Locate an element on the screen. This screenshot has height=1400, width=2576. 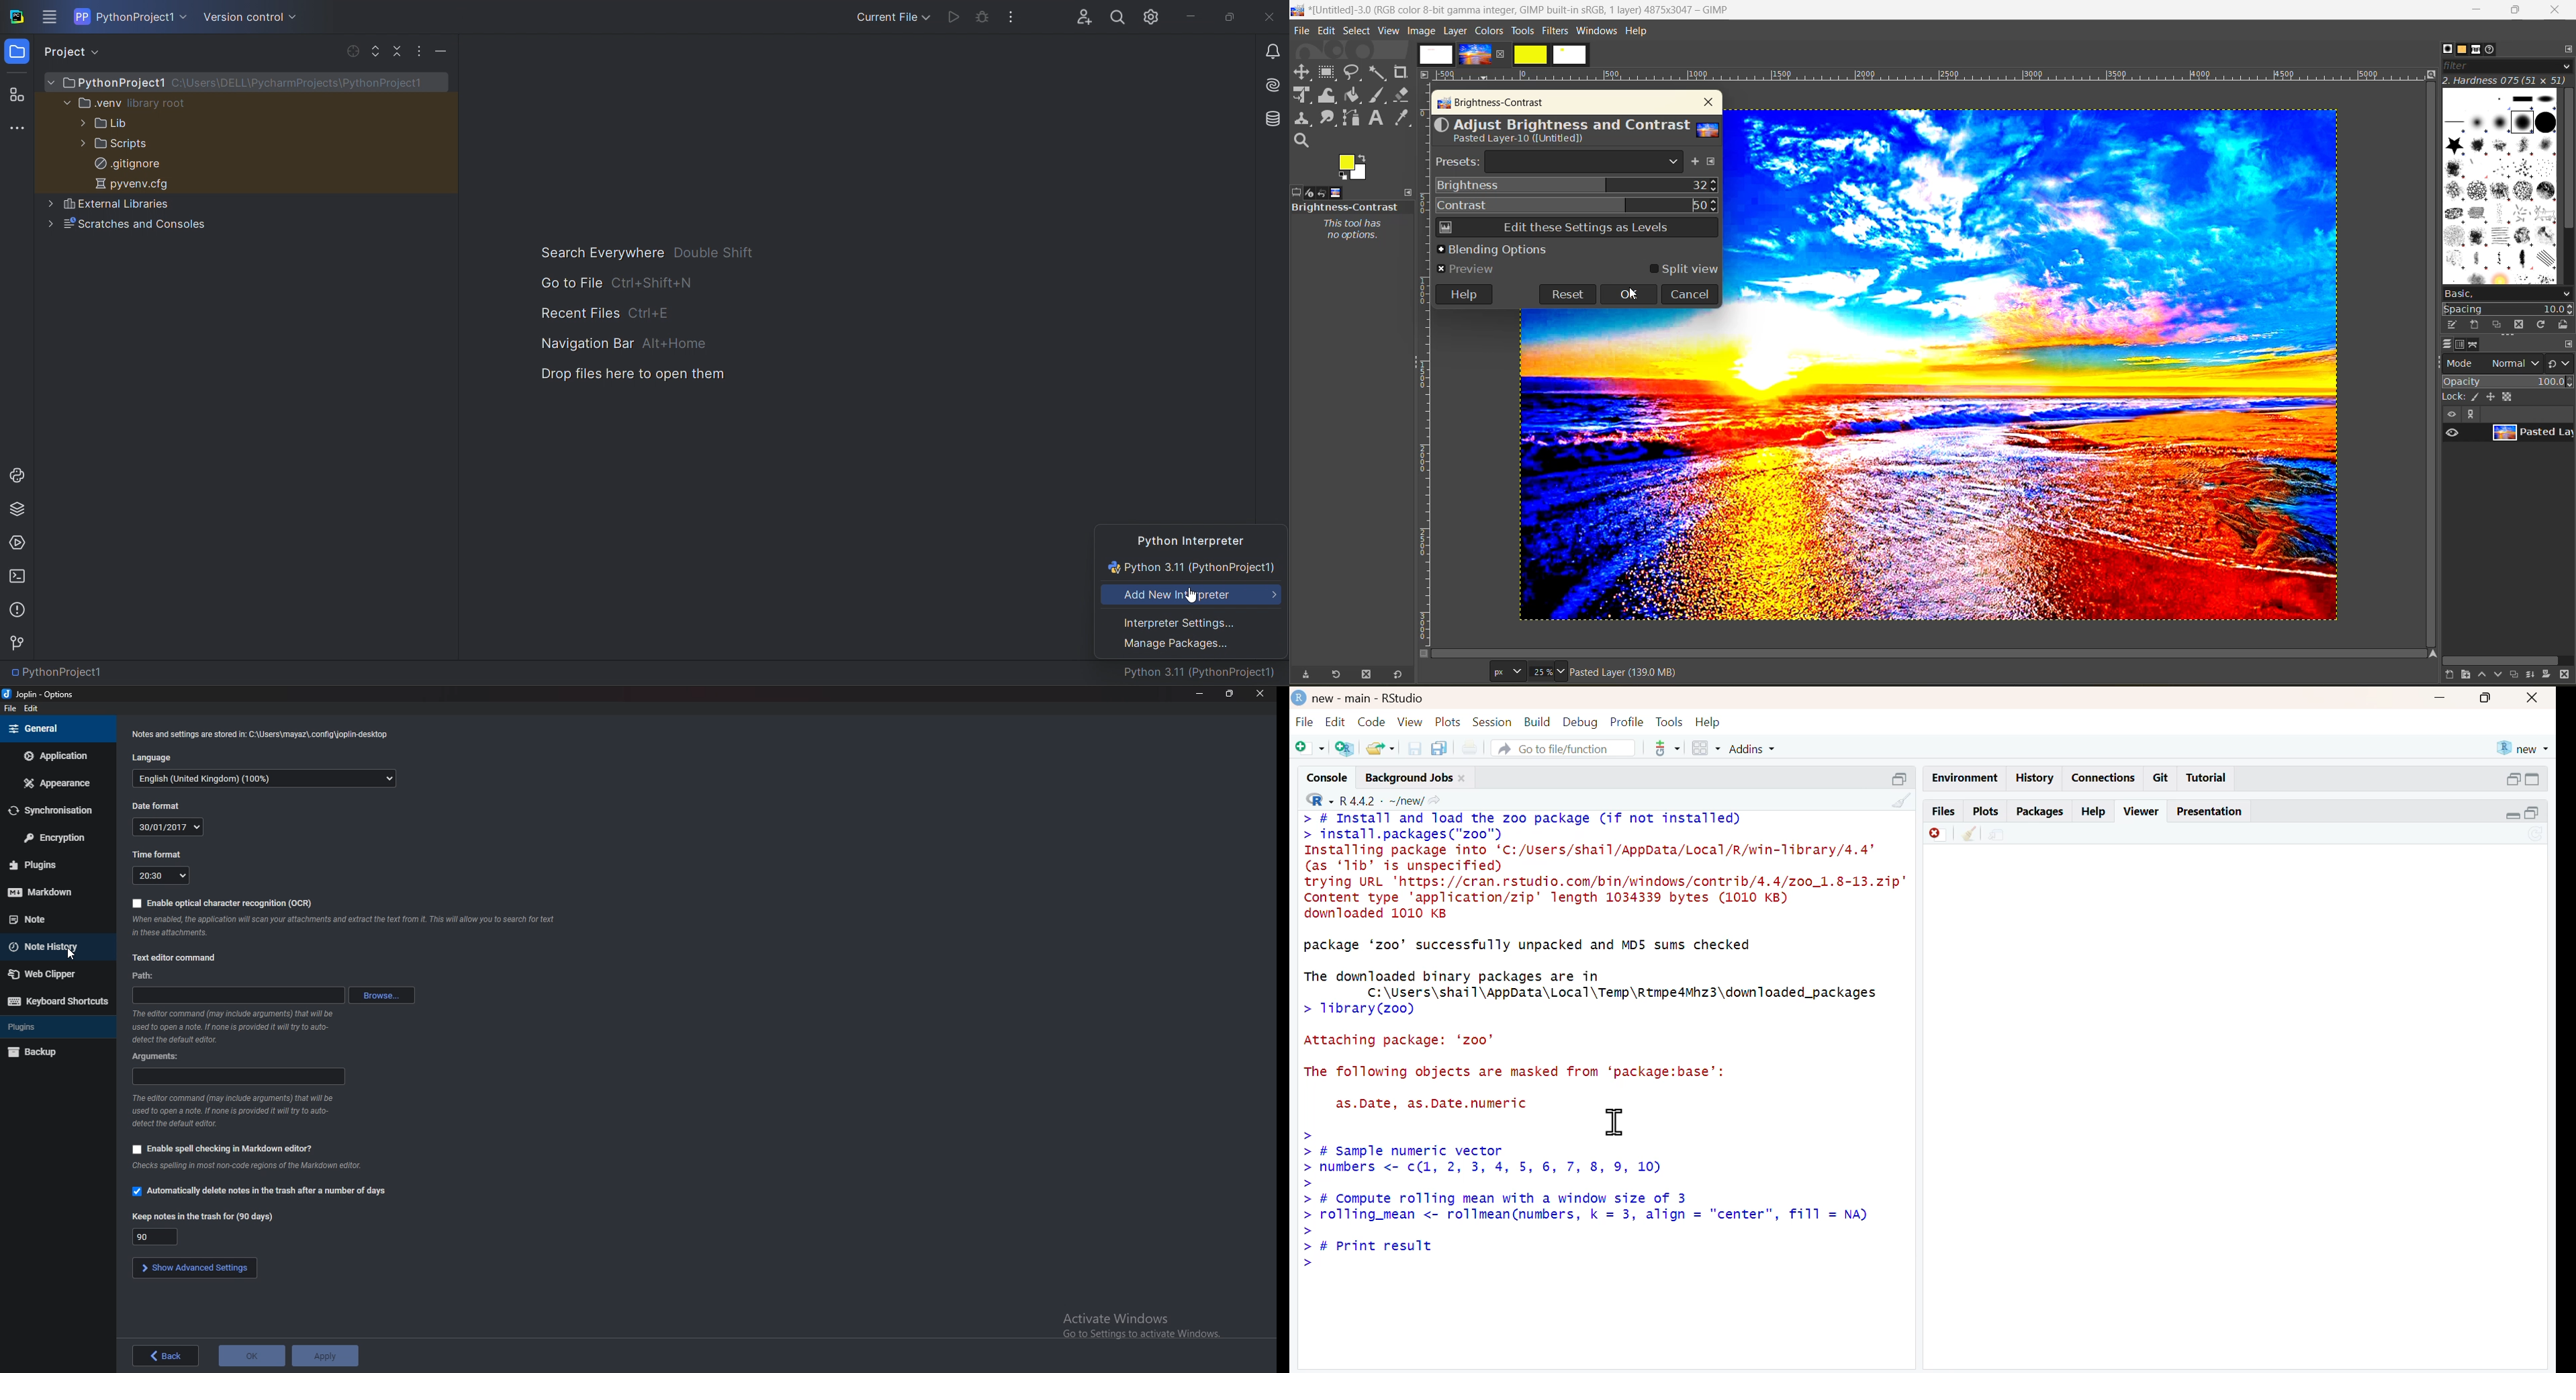
build is located at coordinates (1539, 722).